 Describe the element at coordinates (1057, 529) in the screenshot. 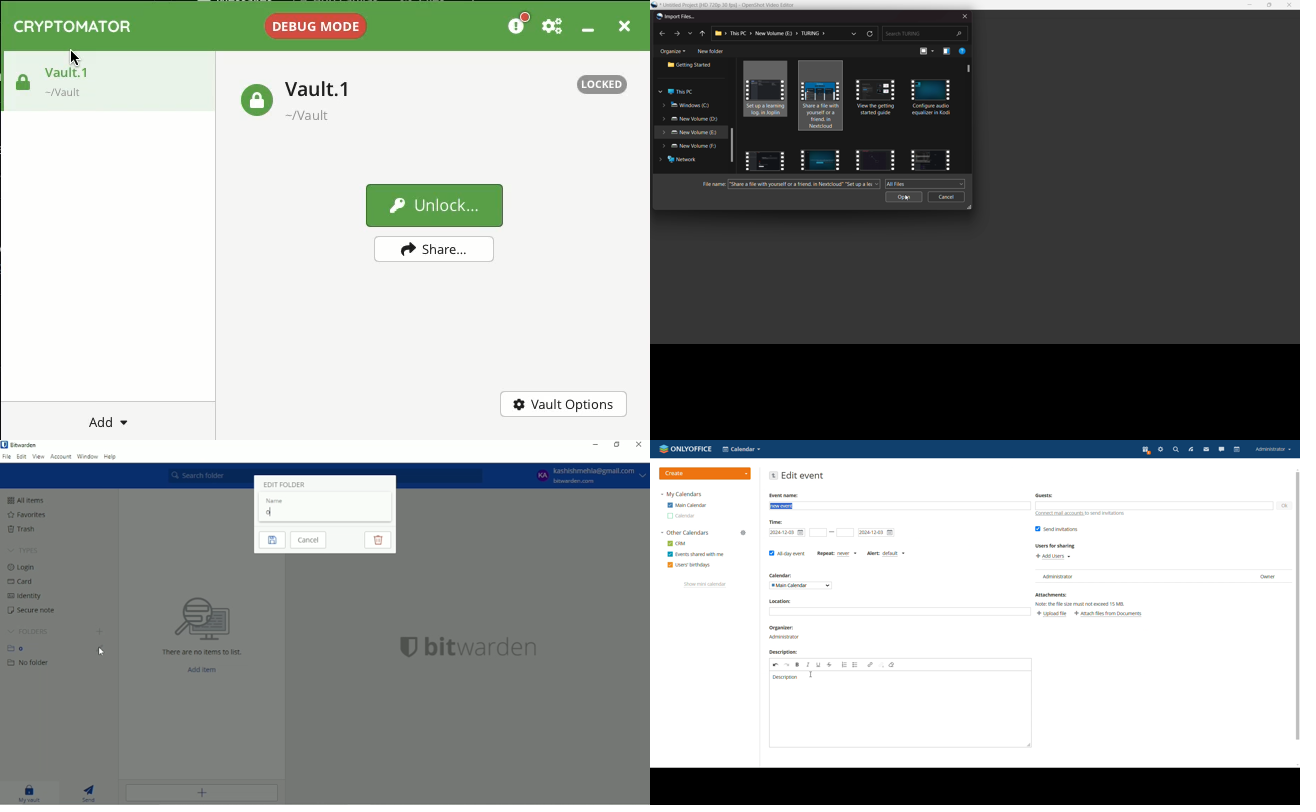

I see `send invitations` at that location.